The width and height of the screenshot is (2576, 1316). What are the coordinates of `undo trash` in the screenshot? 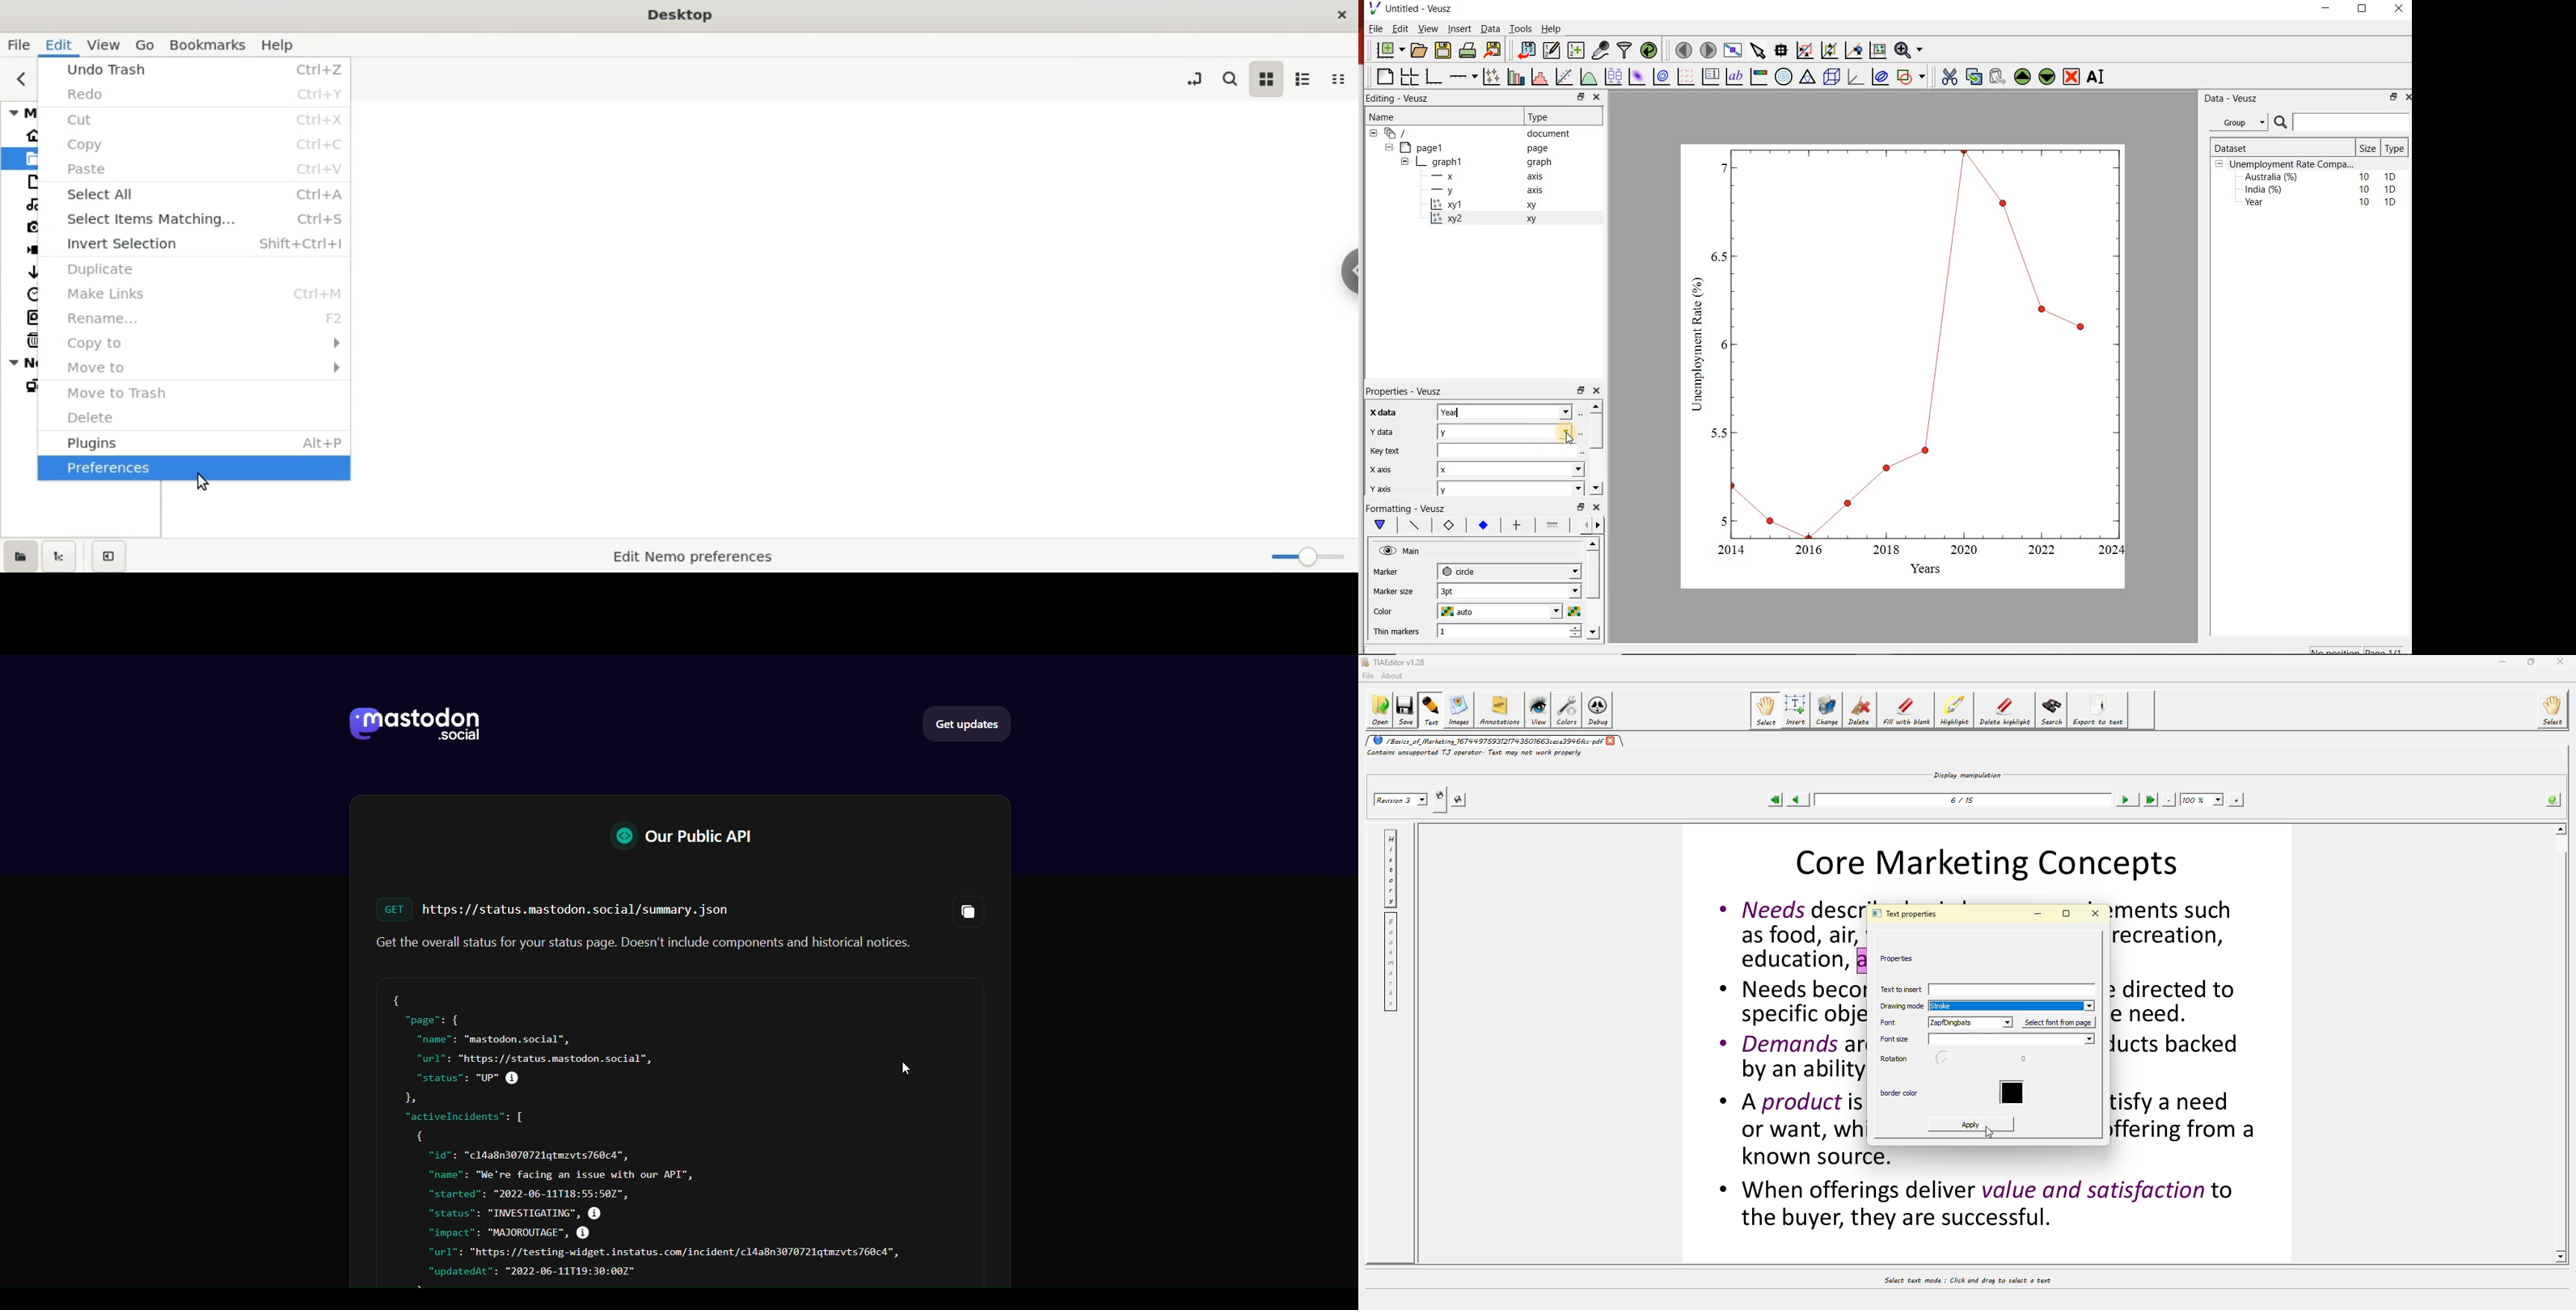 It's located at (192, 68).